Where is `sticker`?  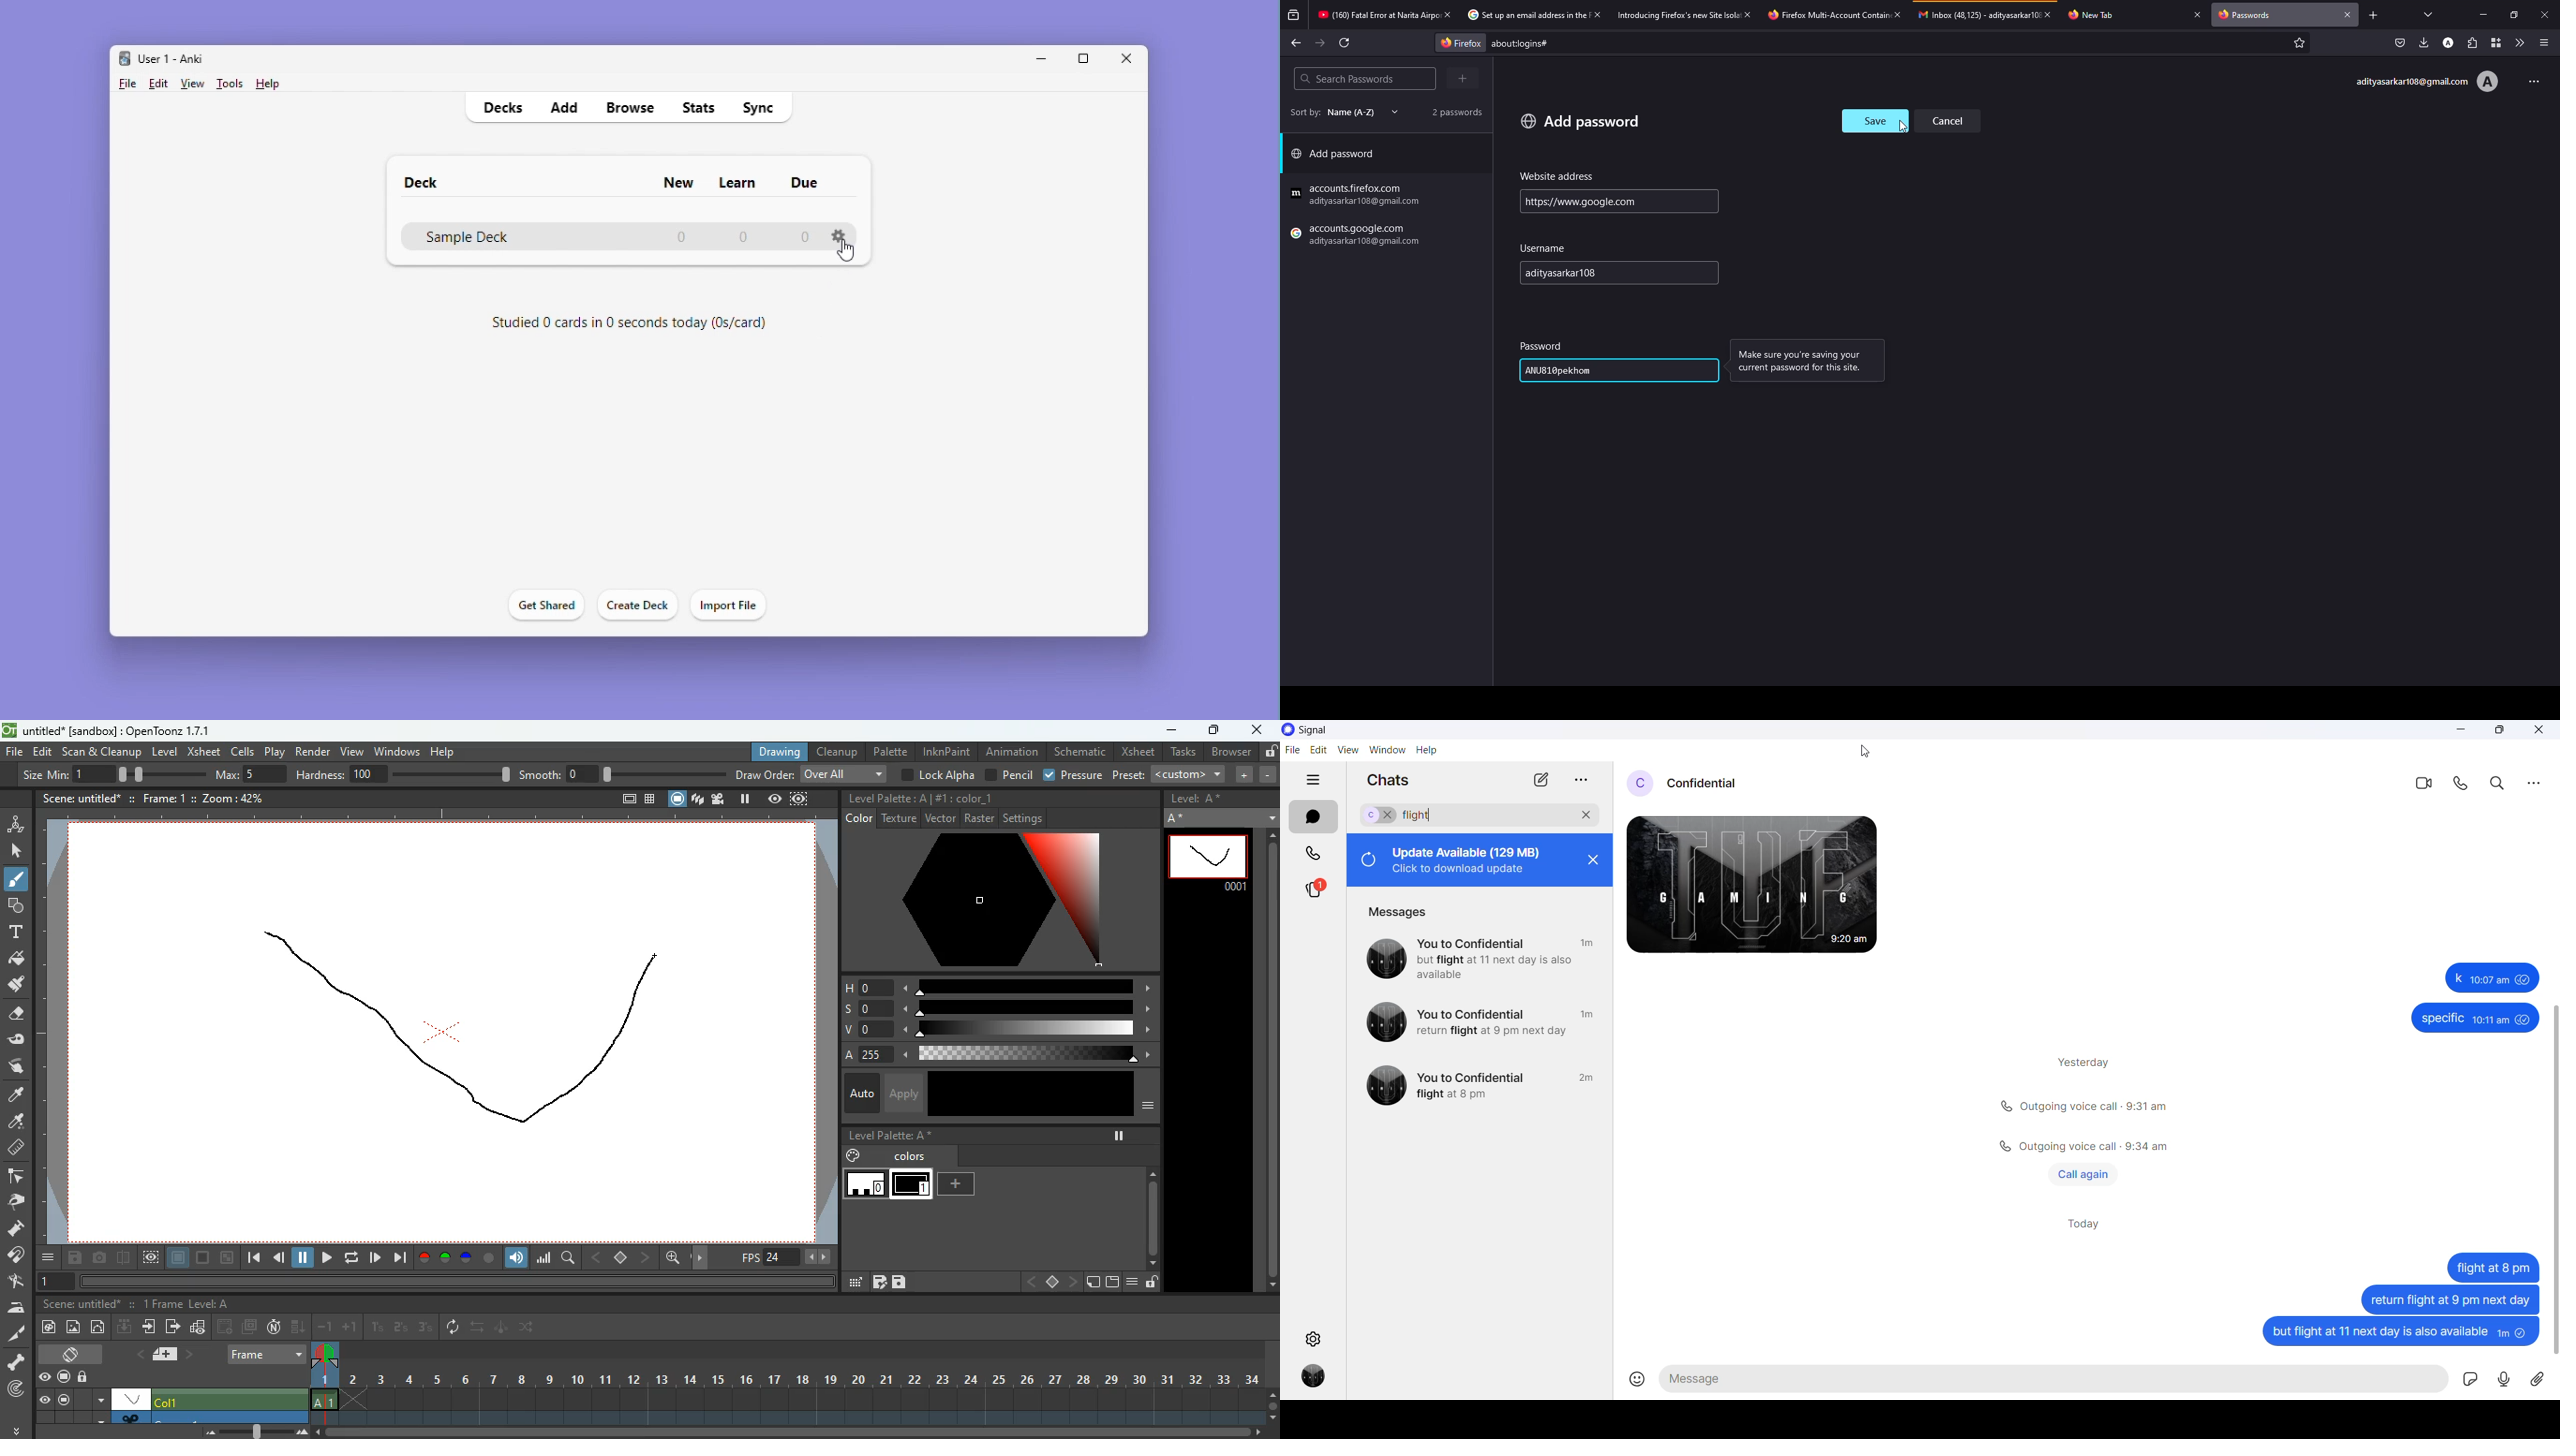 sticker is located at coordinates (2471, 1381).